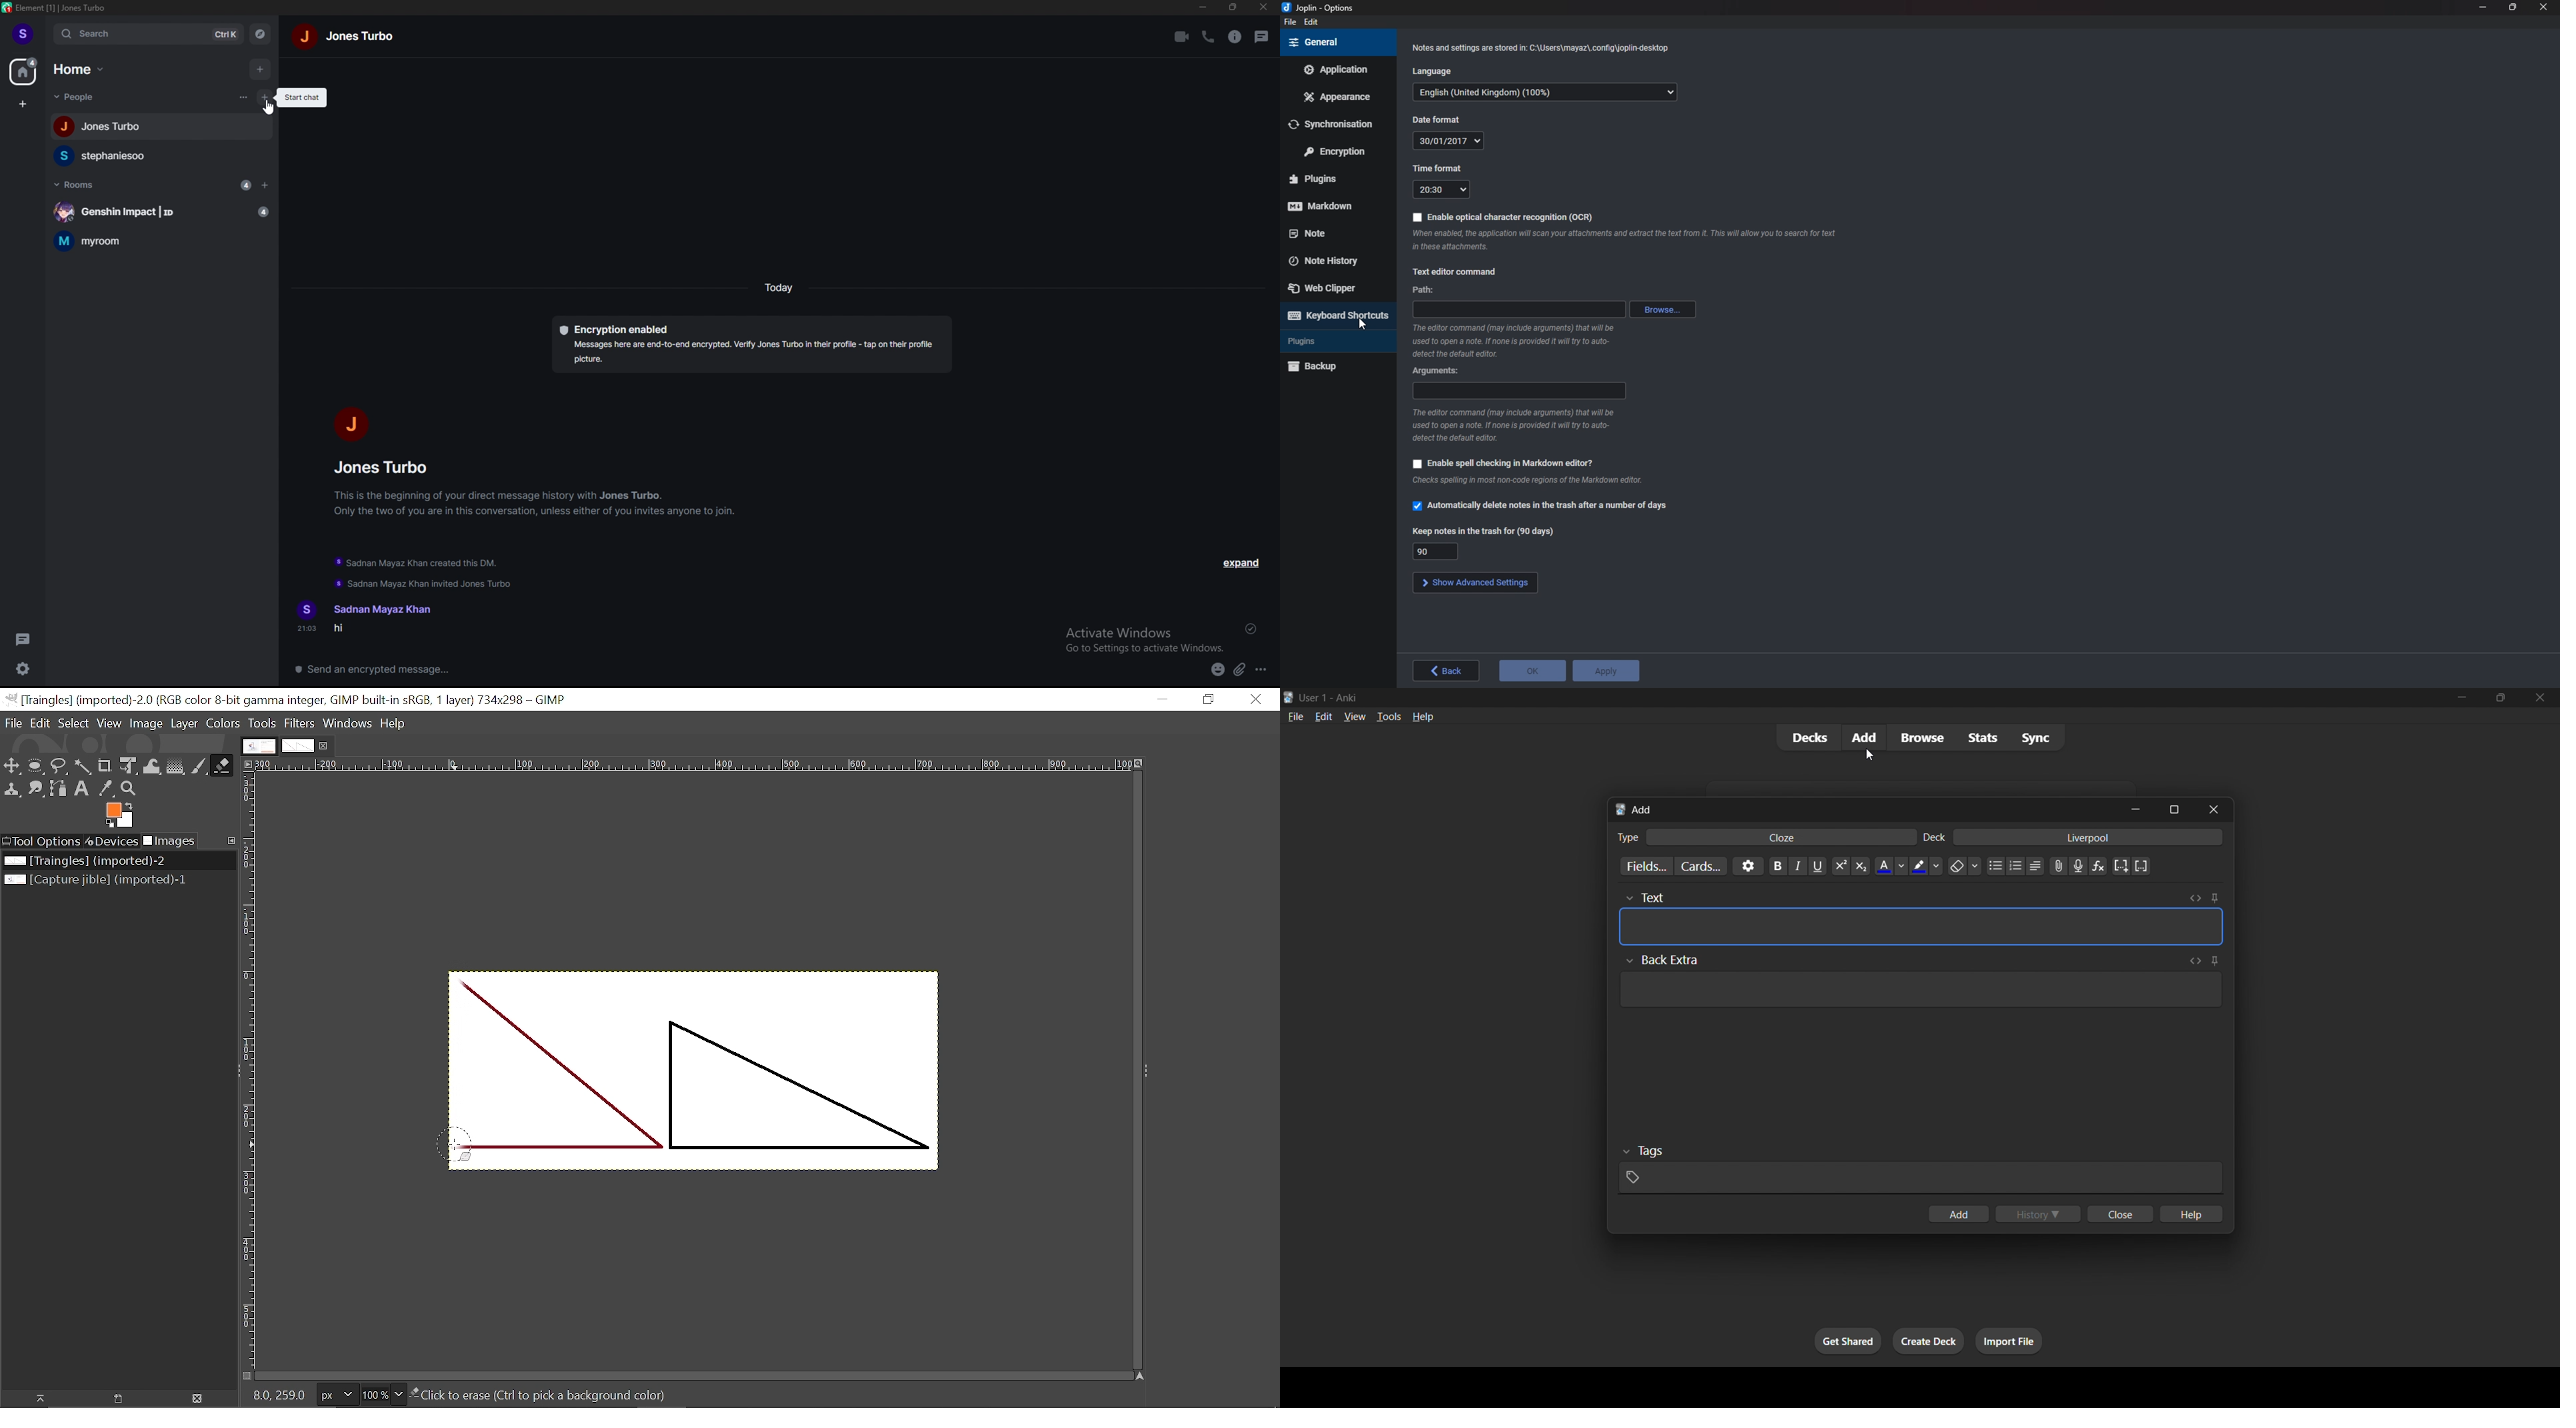 Image resolution: width=2576 pixels, height=1428 pixels. Describe the element at coordinates (1516, 425) in the screenshot. I see `Info` at that location.